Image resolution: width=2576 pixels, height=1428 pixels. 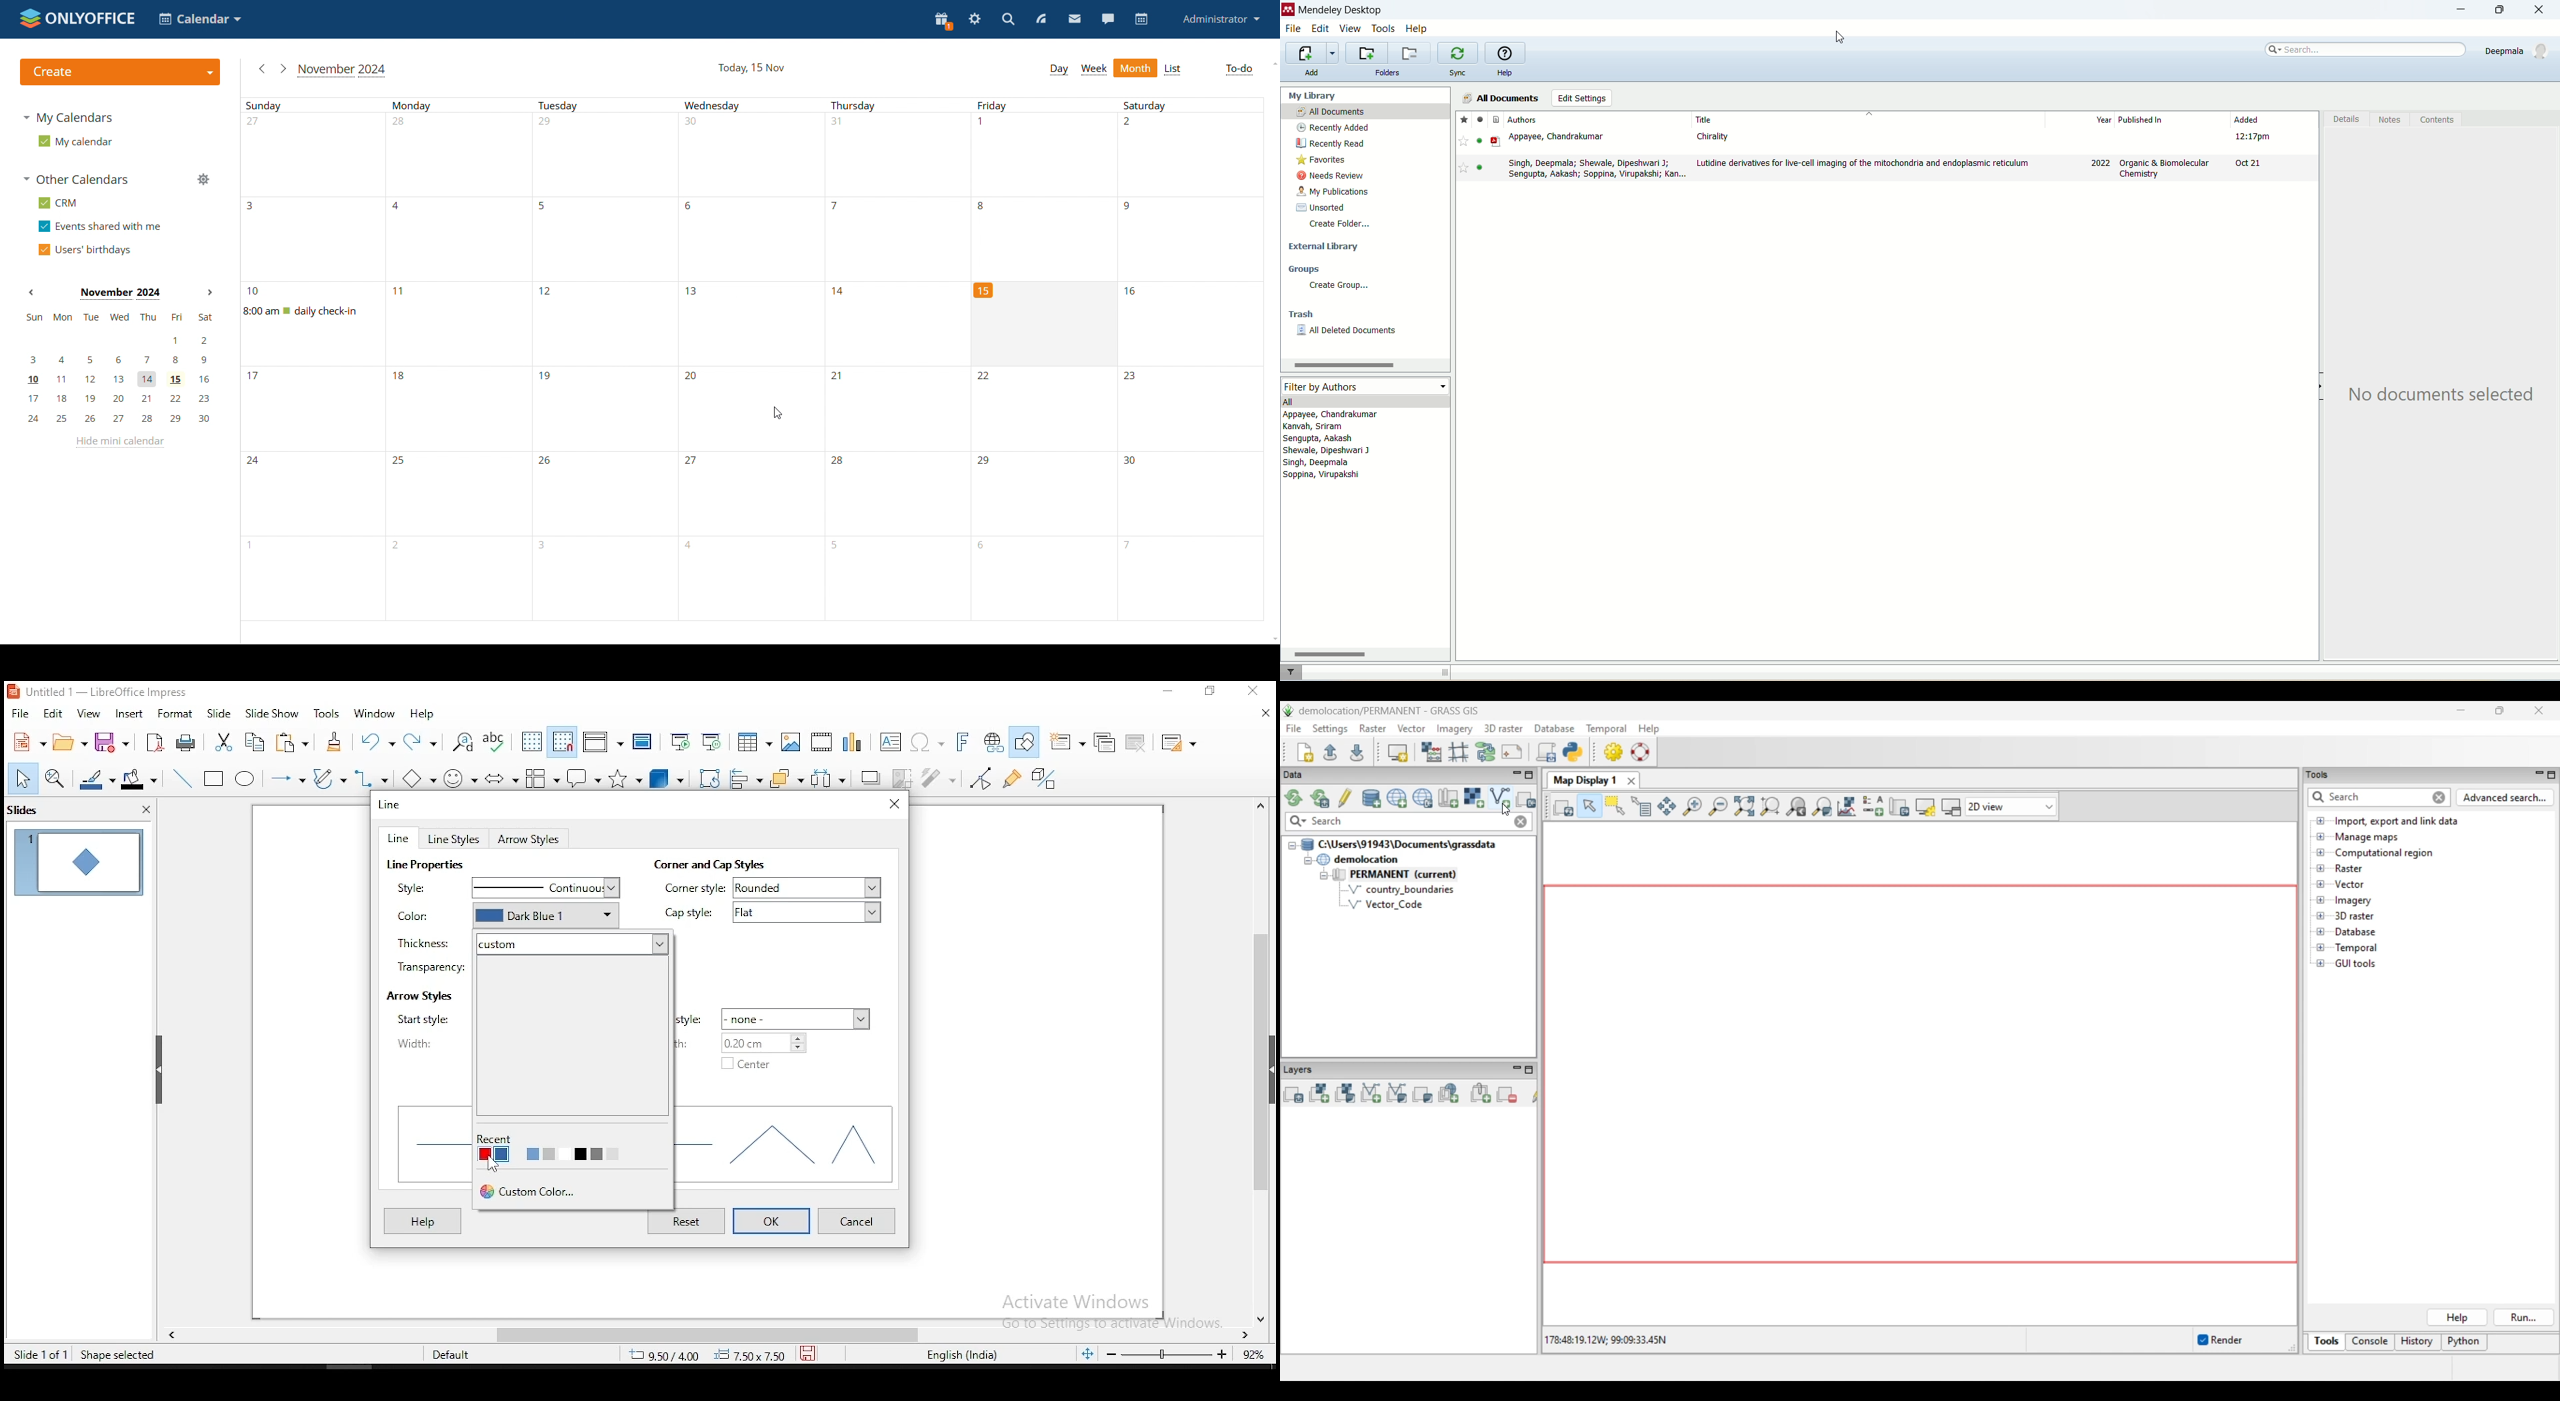 What do you see at coordinates (755, 740) in the screenshot?
I see `table` at bounding box center [755, 740].